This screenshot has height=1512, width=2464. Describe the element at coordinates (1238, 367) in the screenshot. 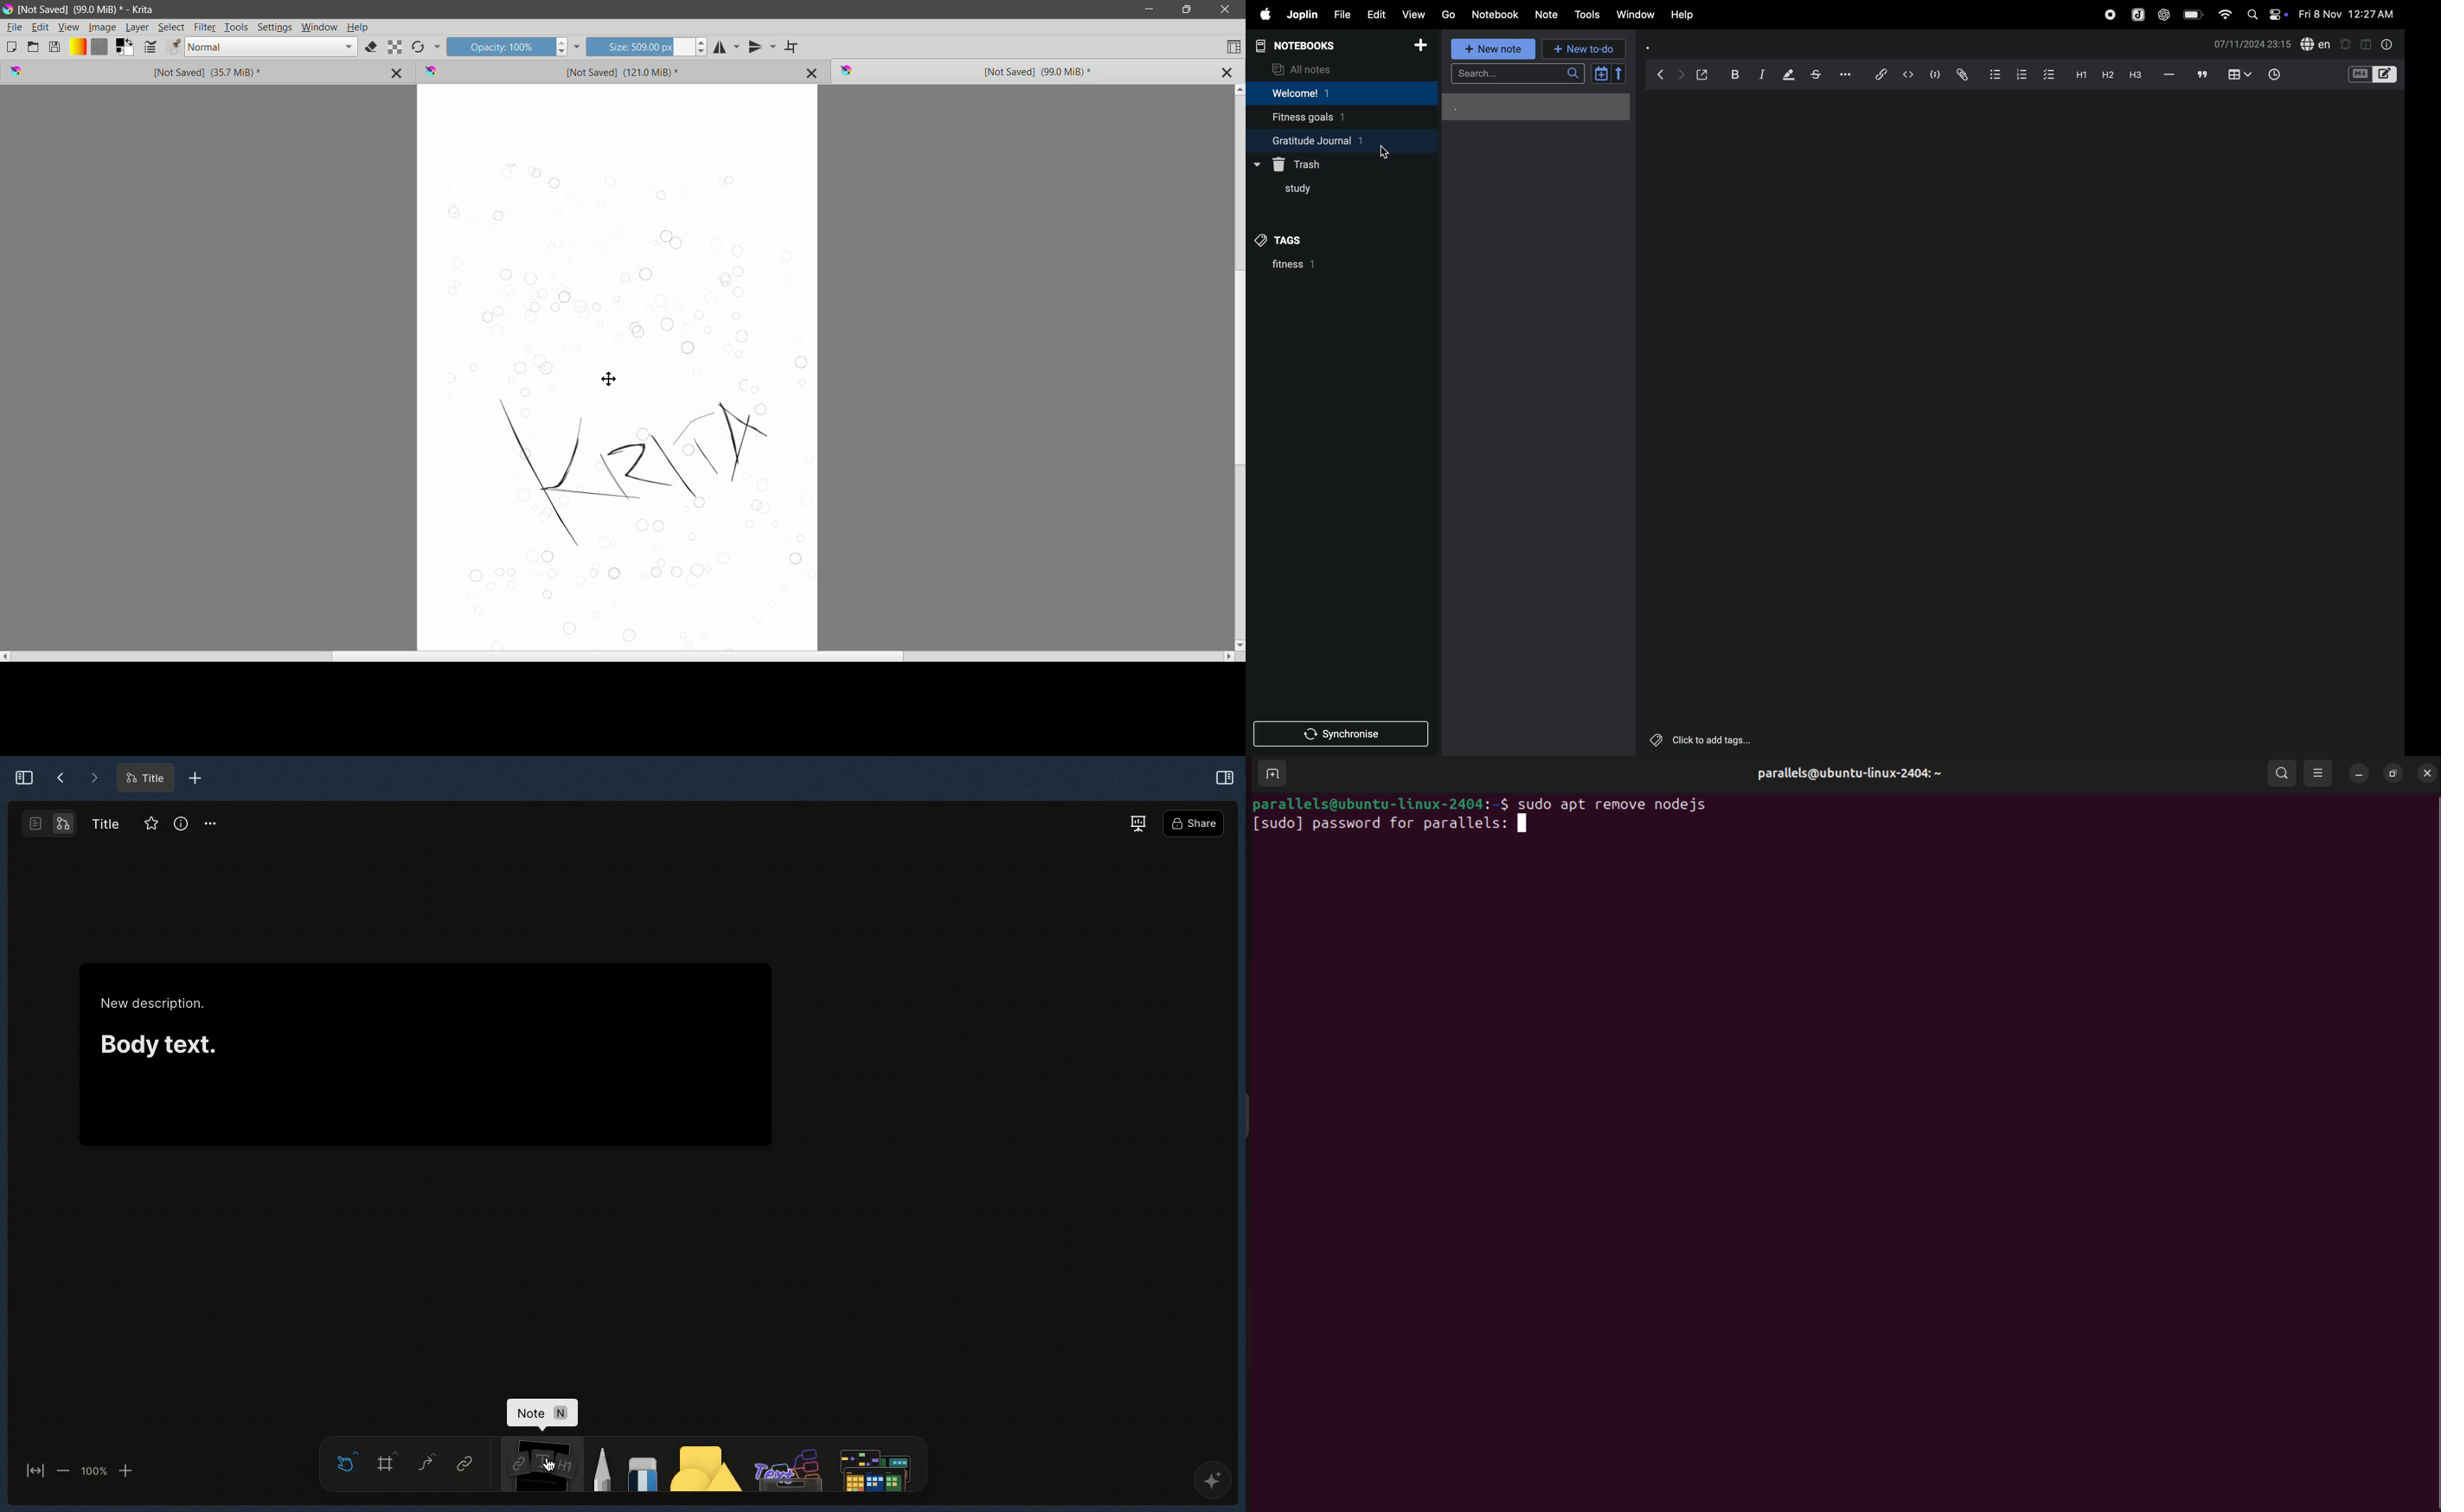

I see `Vertical Scroll Bar` at that location.